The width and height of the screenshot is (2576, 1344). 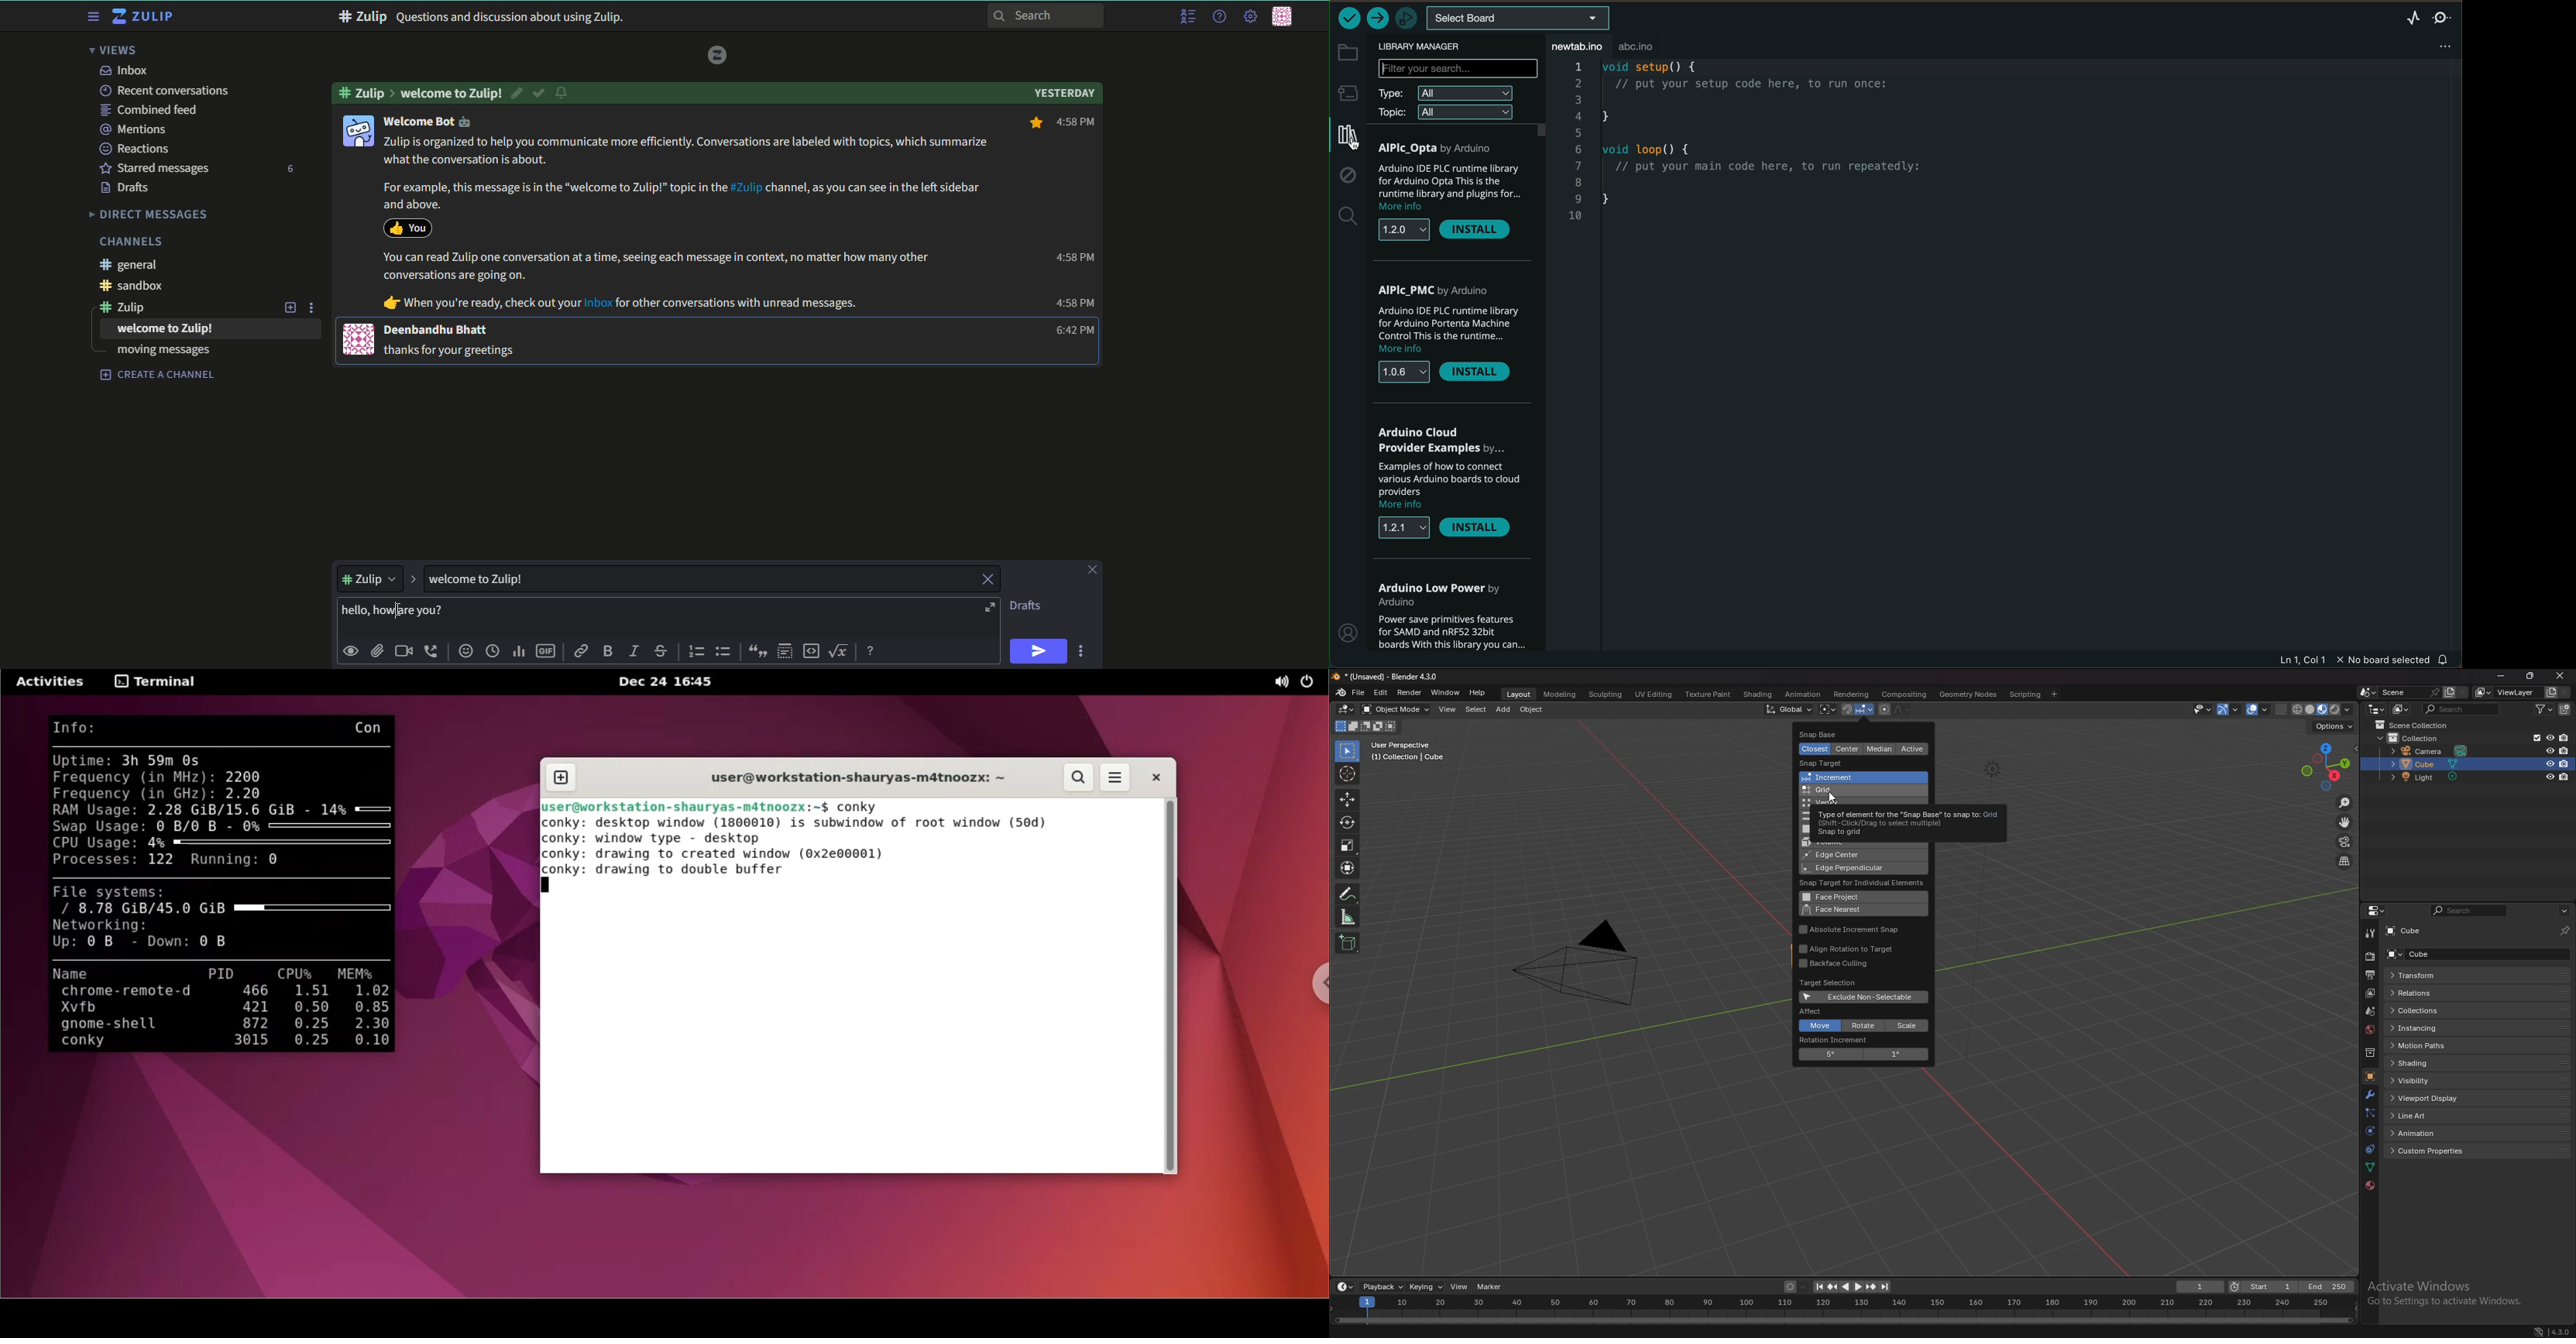 I want to click on  Zulip is organized to help you communicate more efficiently. Conversations are labeled with topics, which summarize what the conversation is about., so click(x=689, y=151).